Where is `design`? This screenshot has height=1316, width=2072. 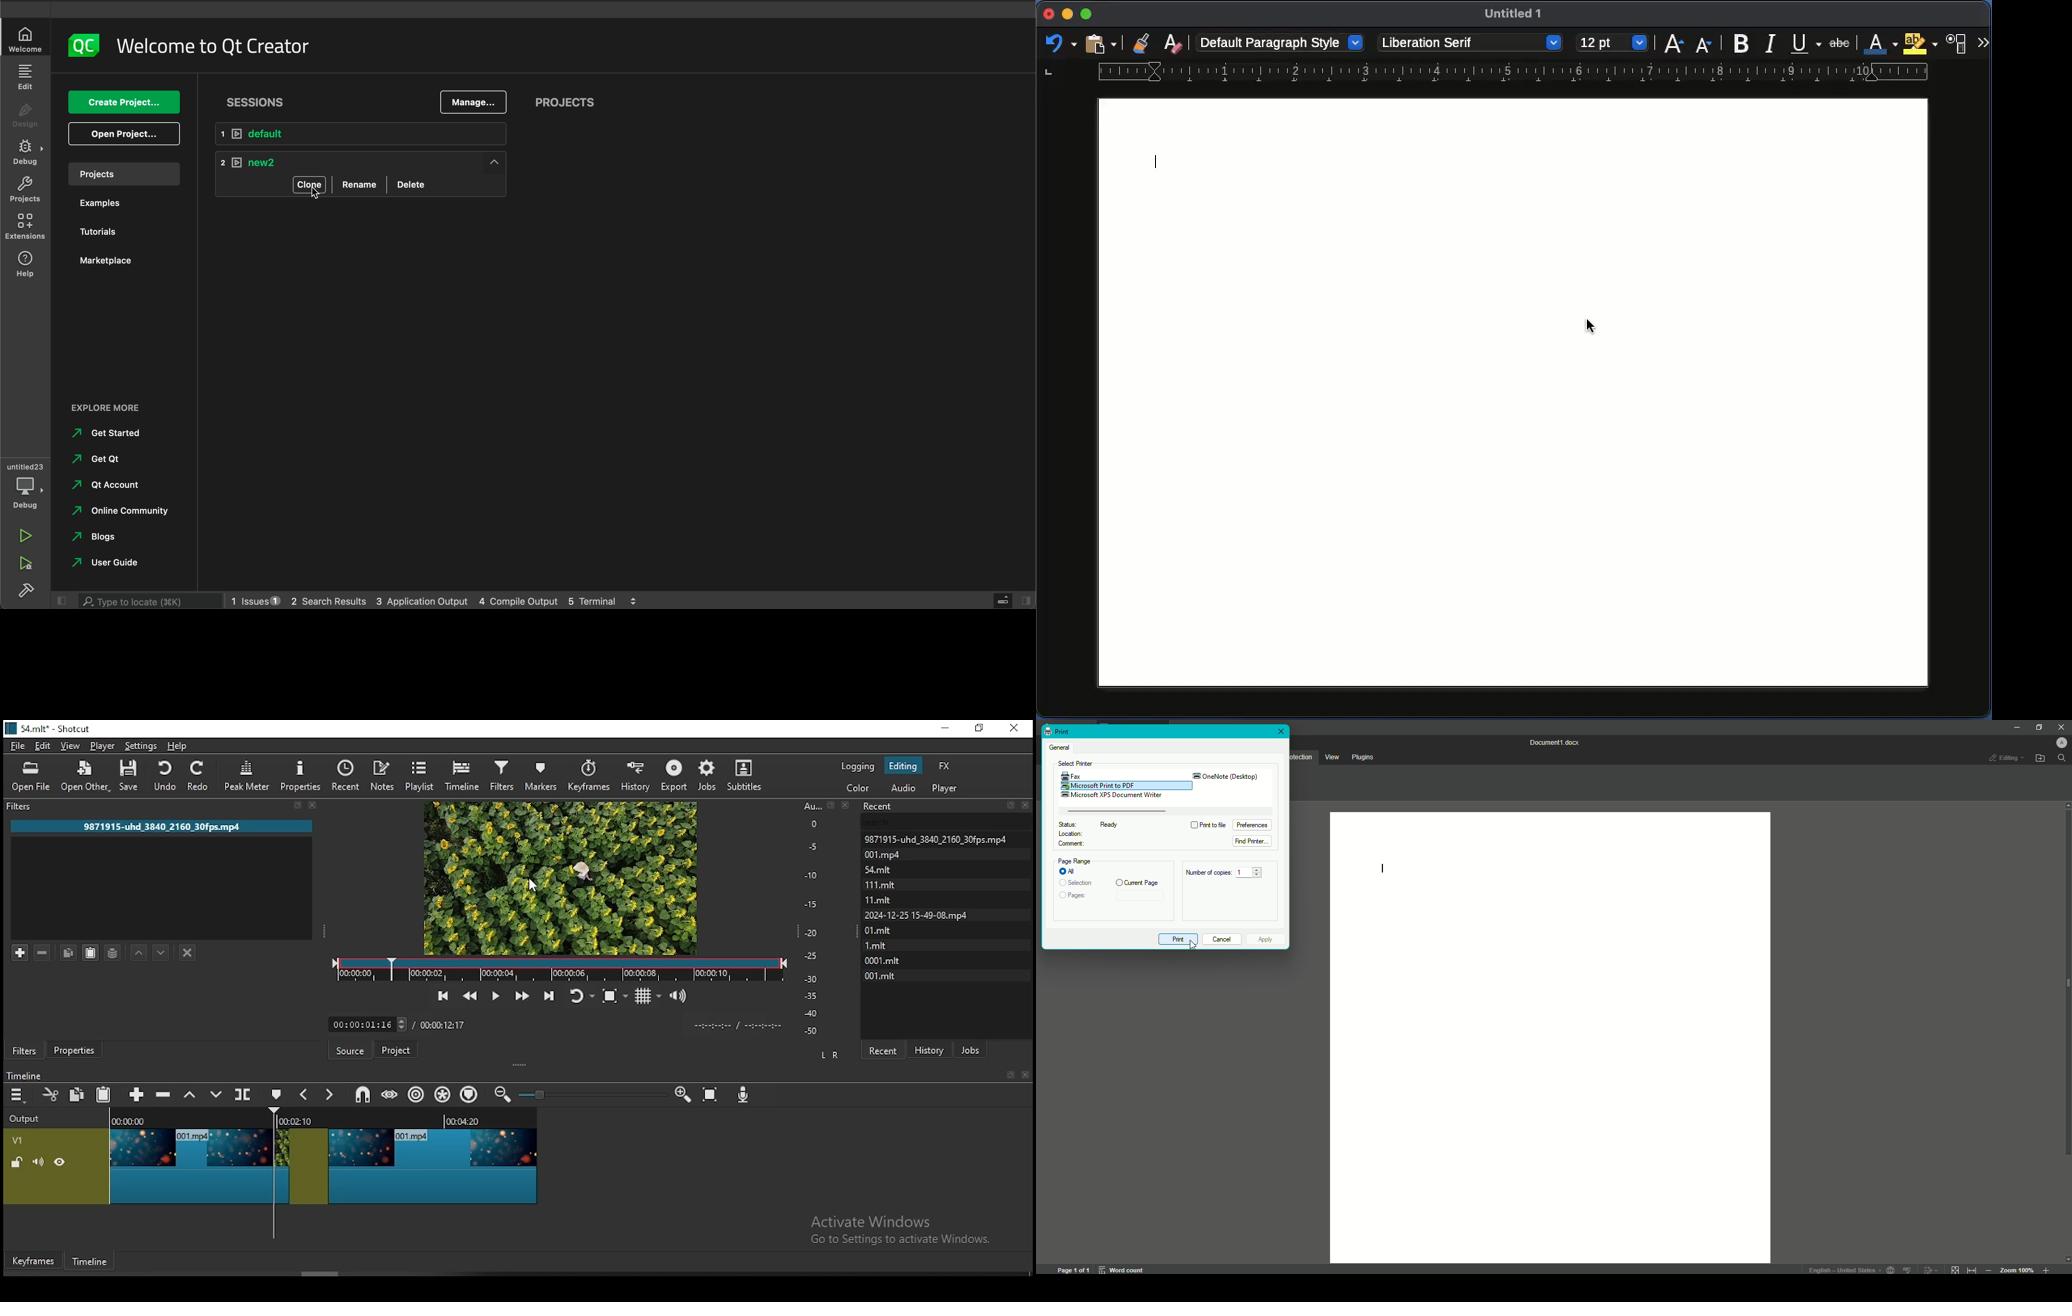
design is located at coordinates (27, 116).